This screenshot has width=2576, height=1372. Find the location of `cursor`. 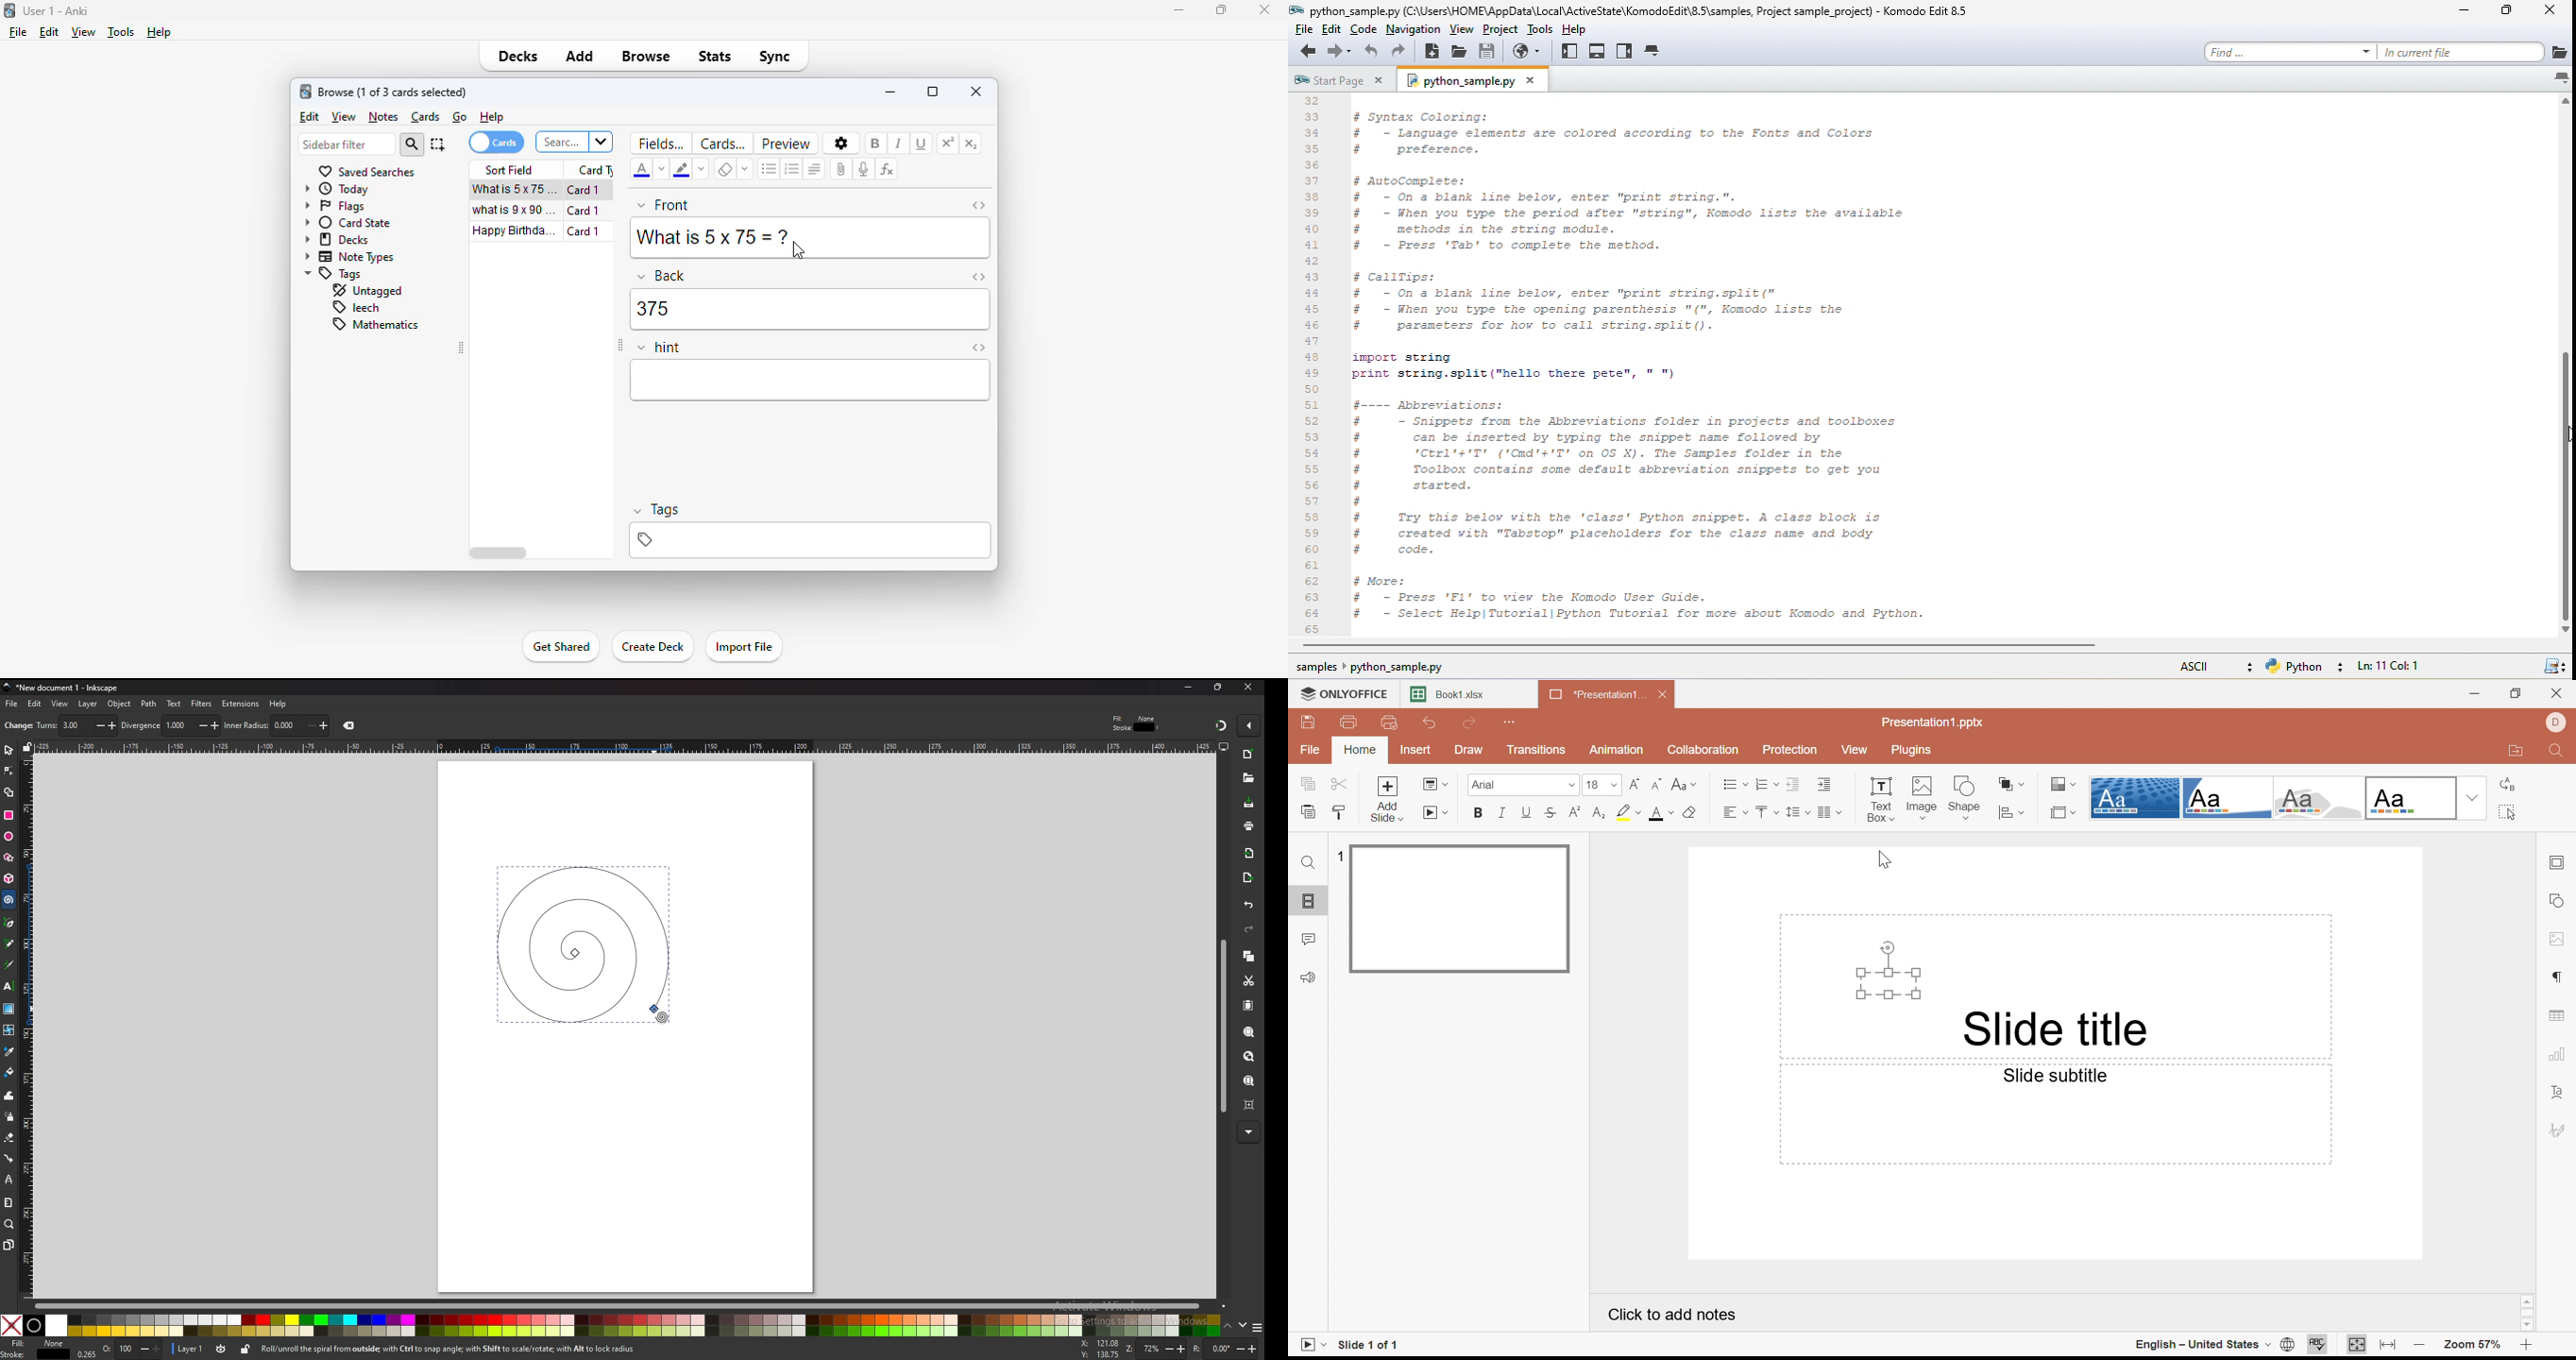

cursor is located at coordinates (798, 251).